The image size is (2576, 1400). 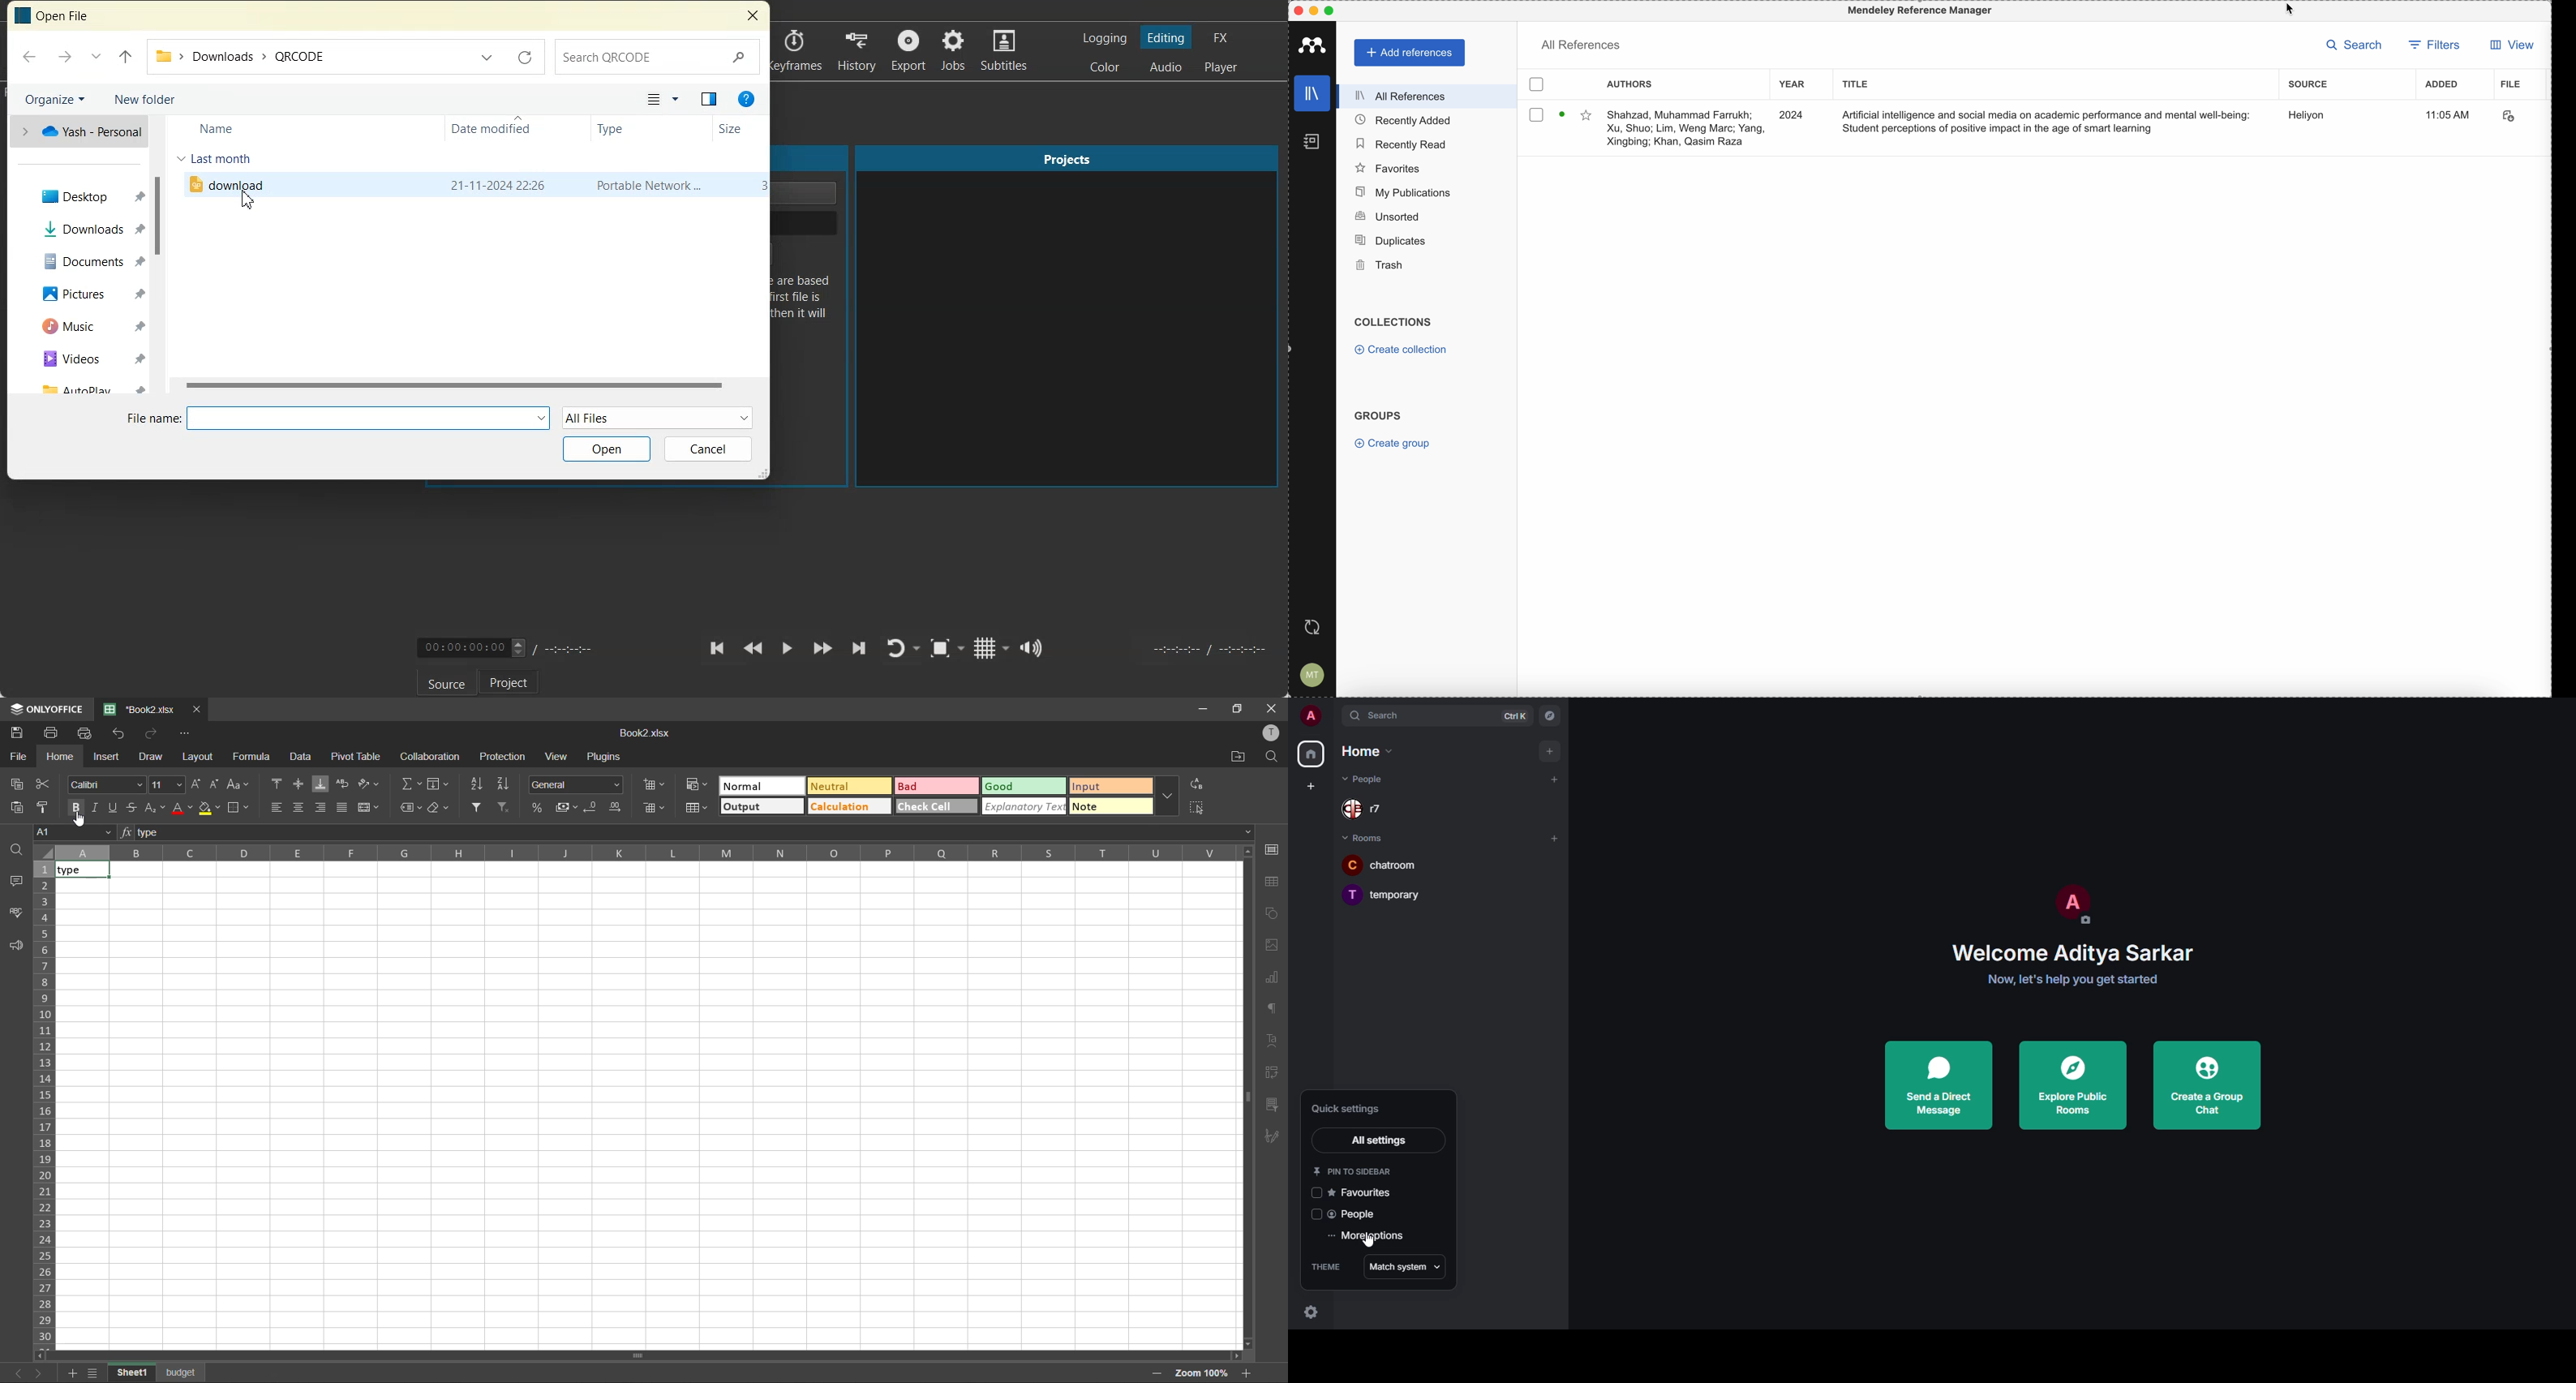 What do you see at coordinates (86, 293) in the screenshot?
I see `Pictures` at bounding box center [86, 293].